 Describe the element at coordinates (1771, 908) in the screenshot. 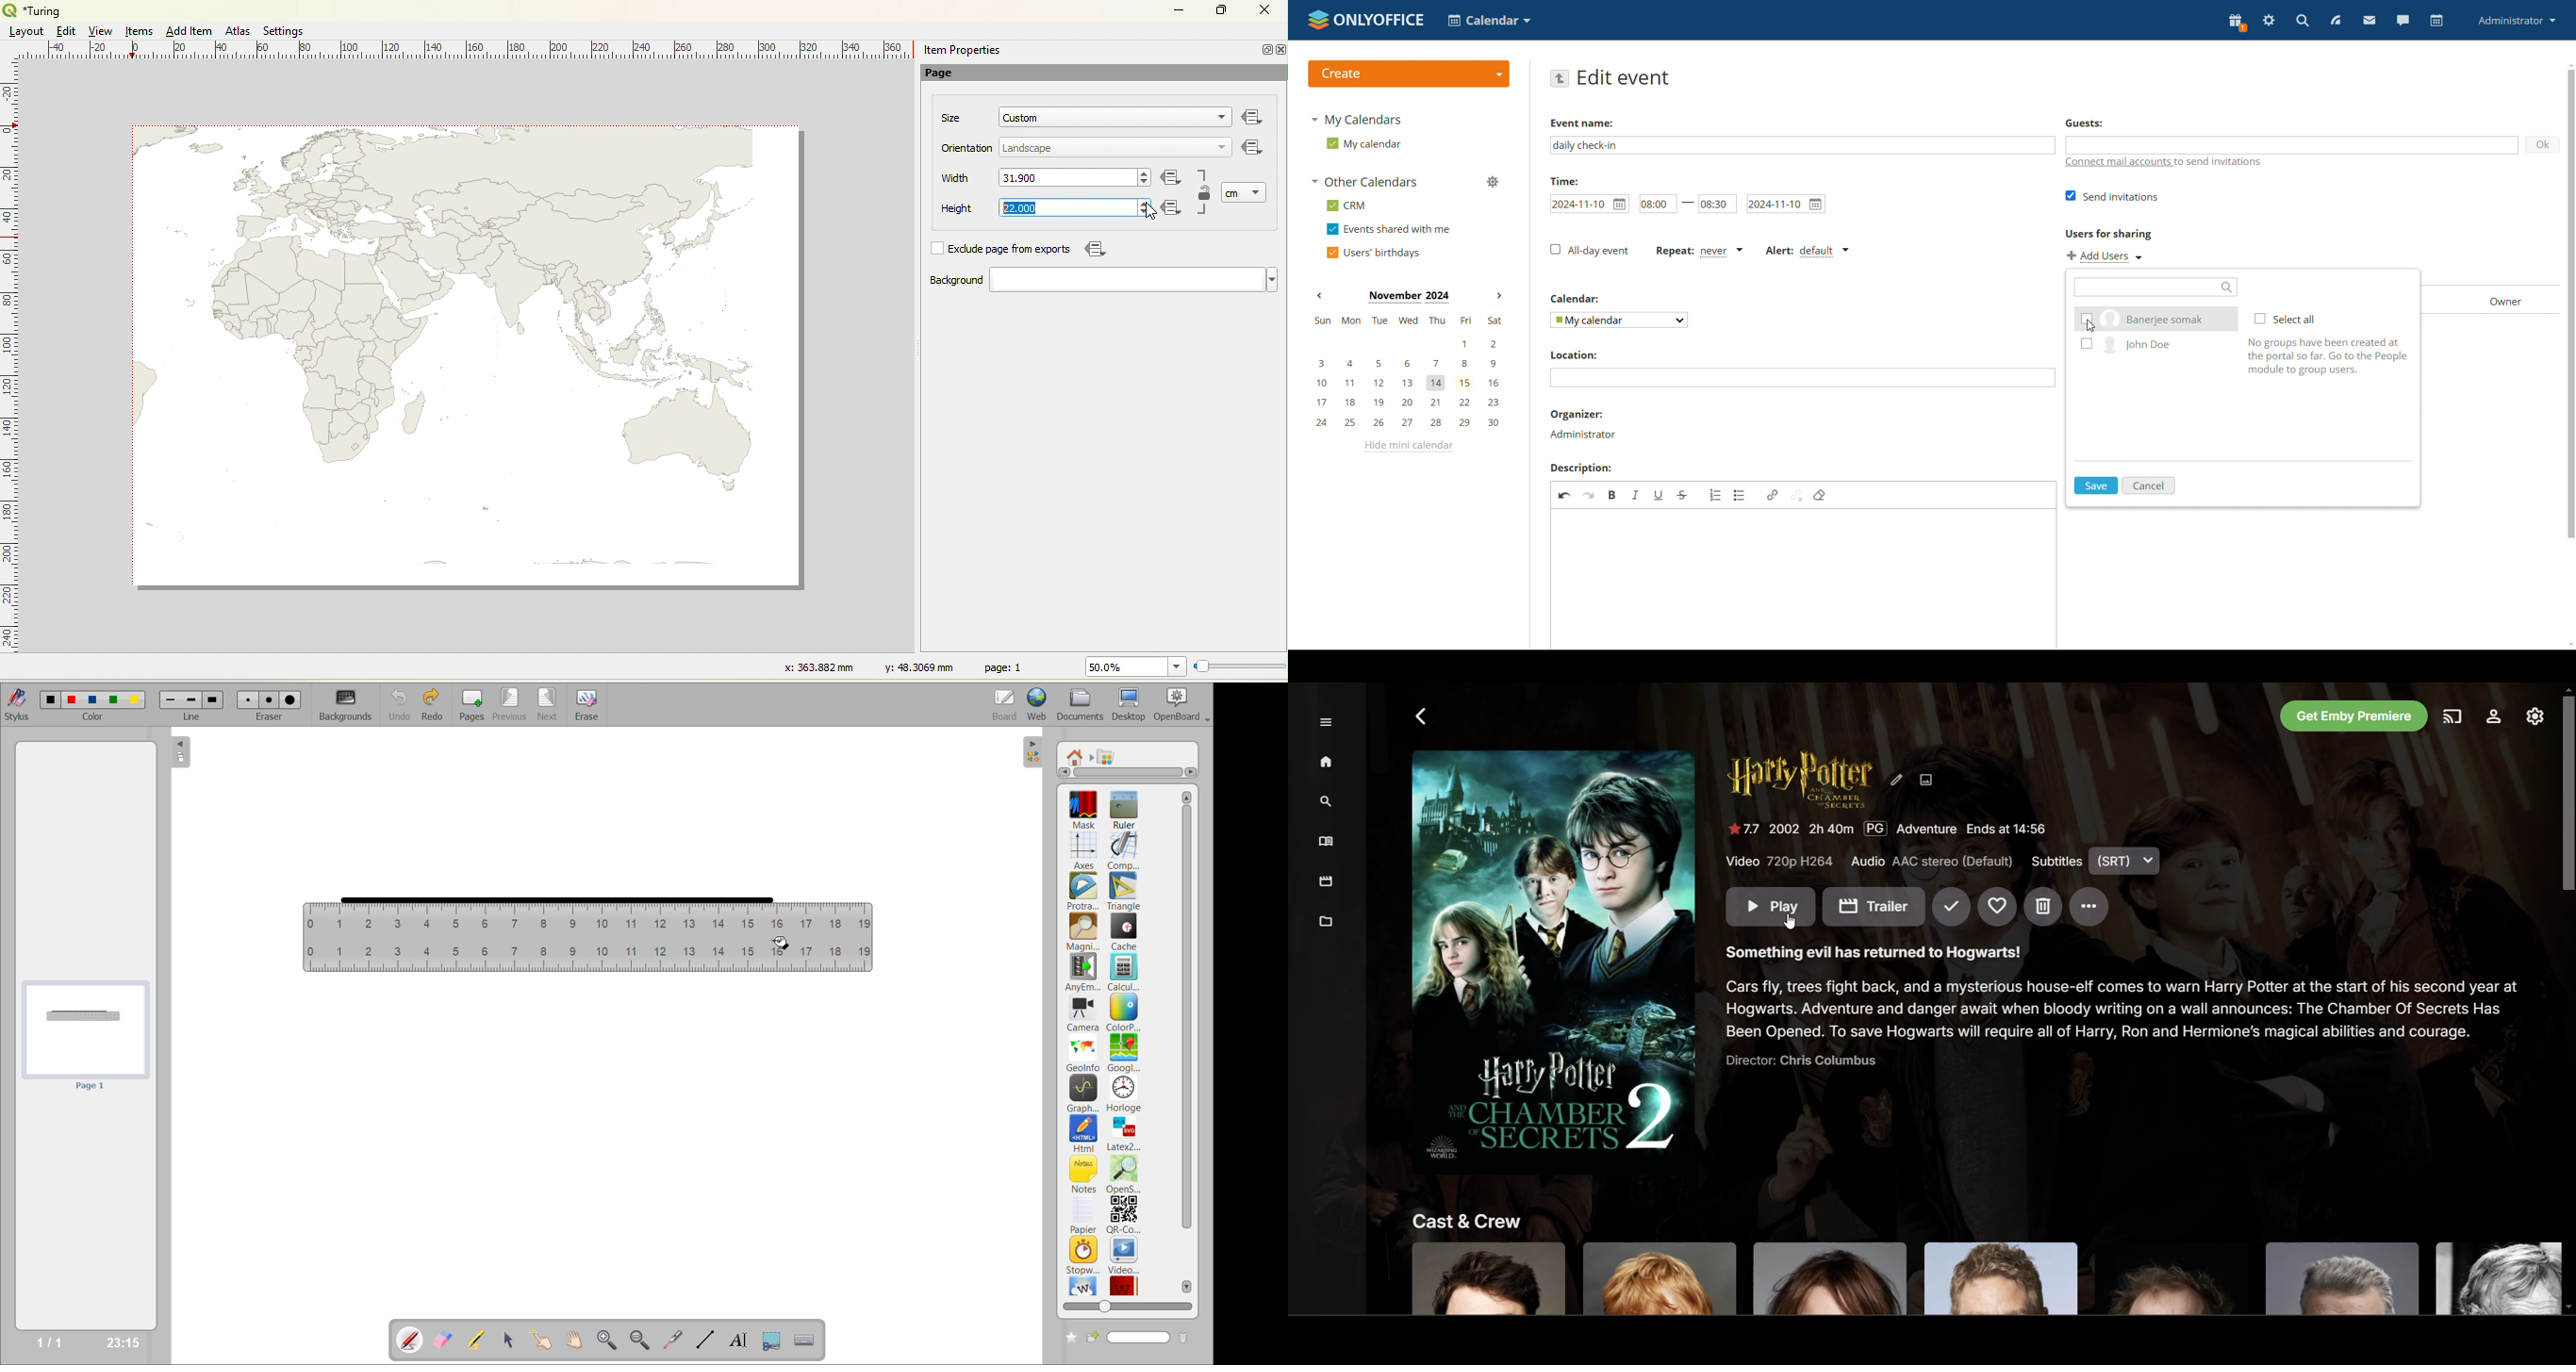

I see `Play` at that location.